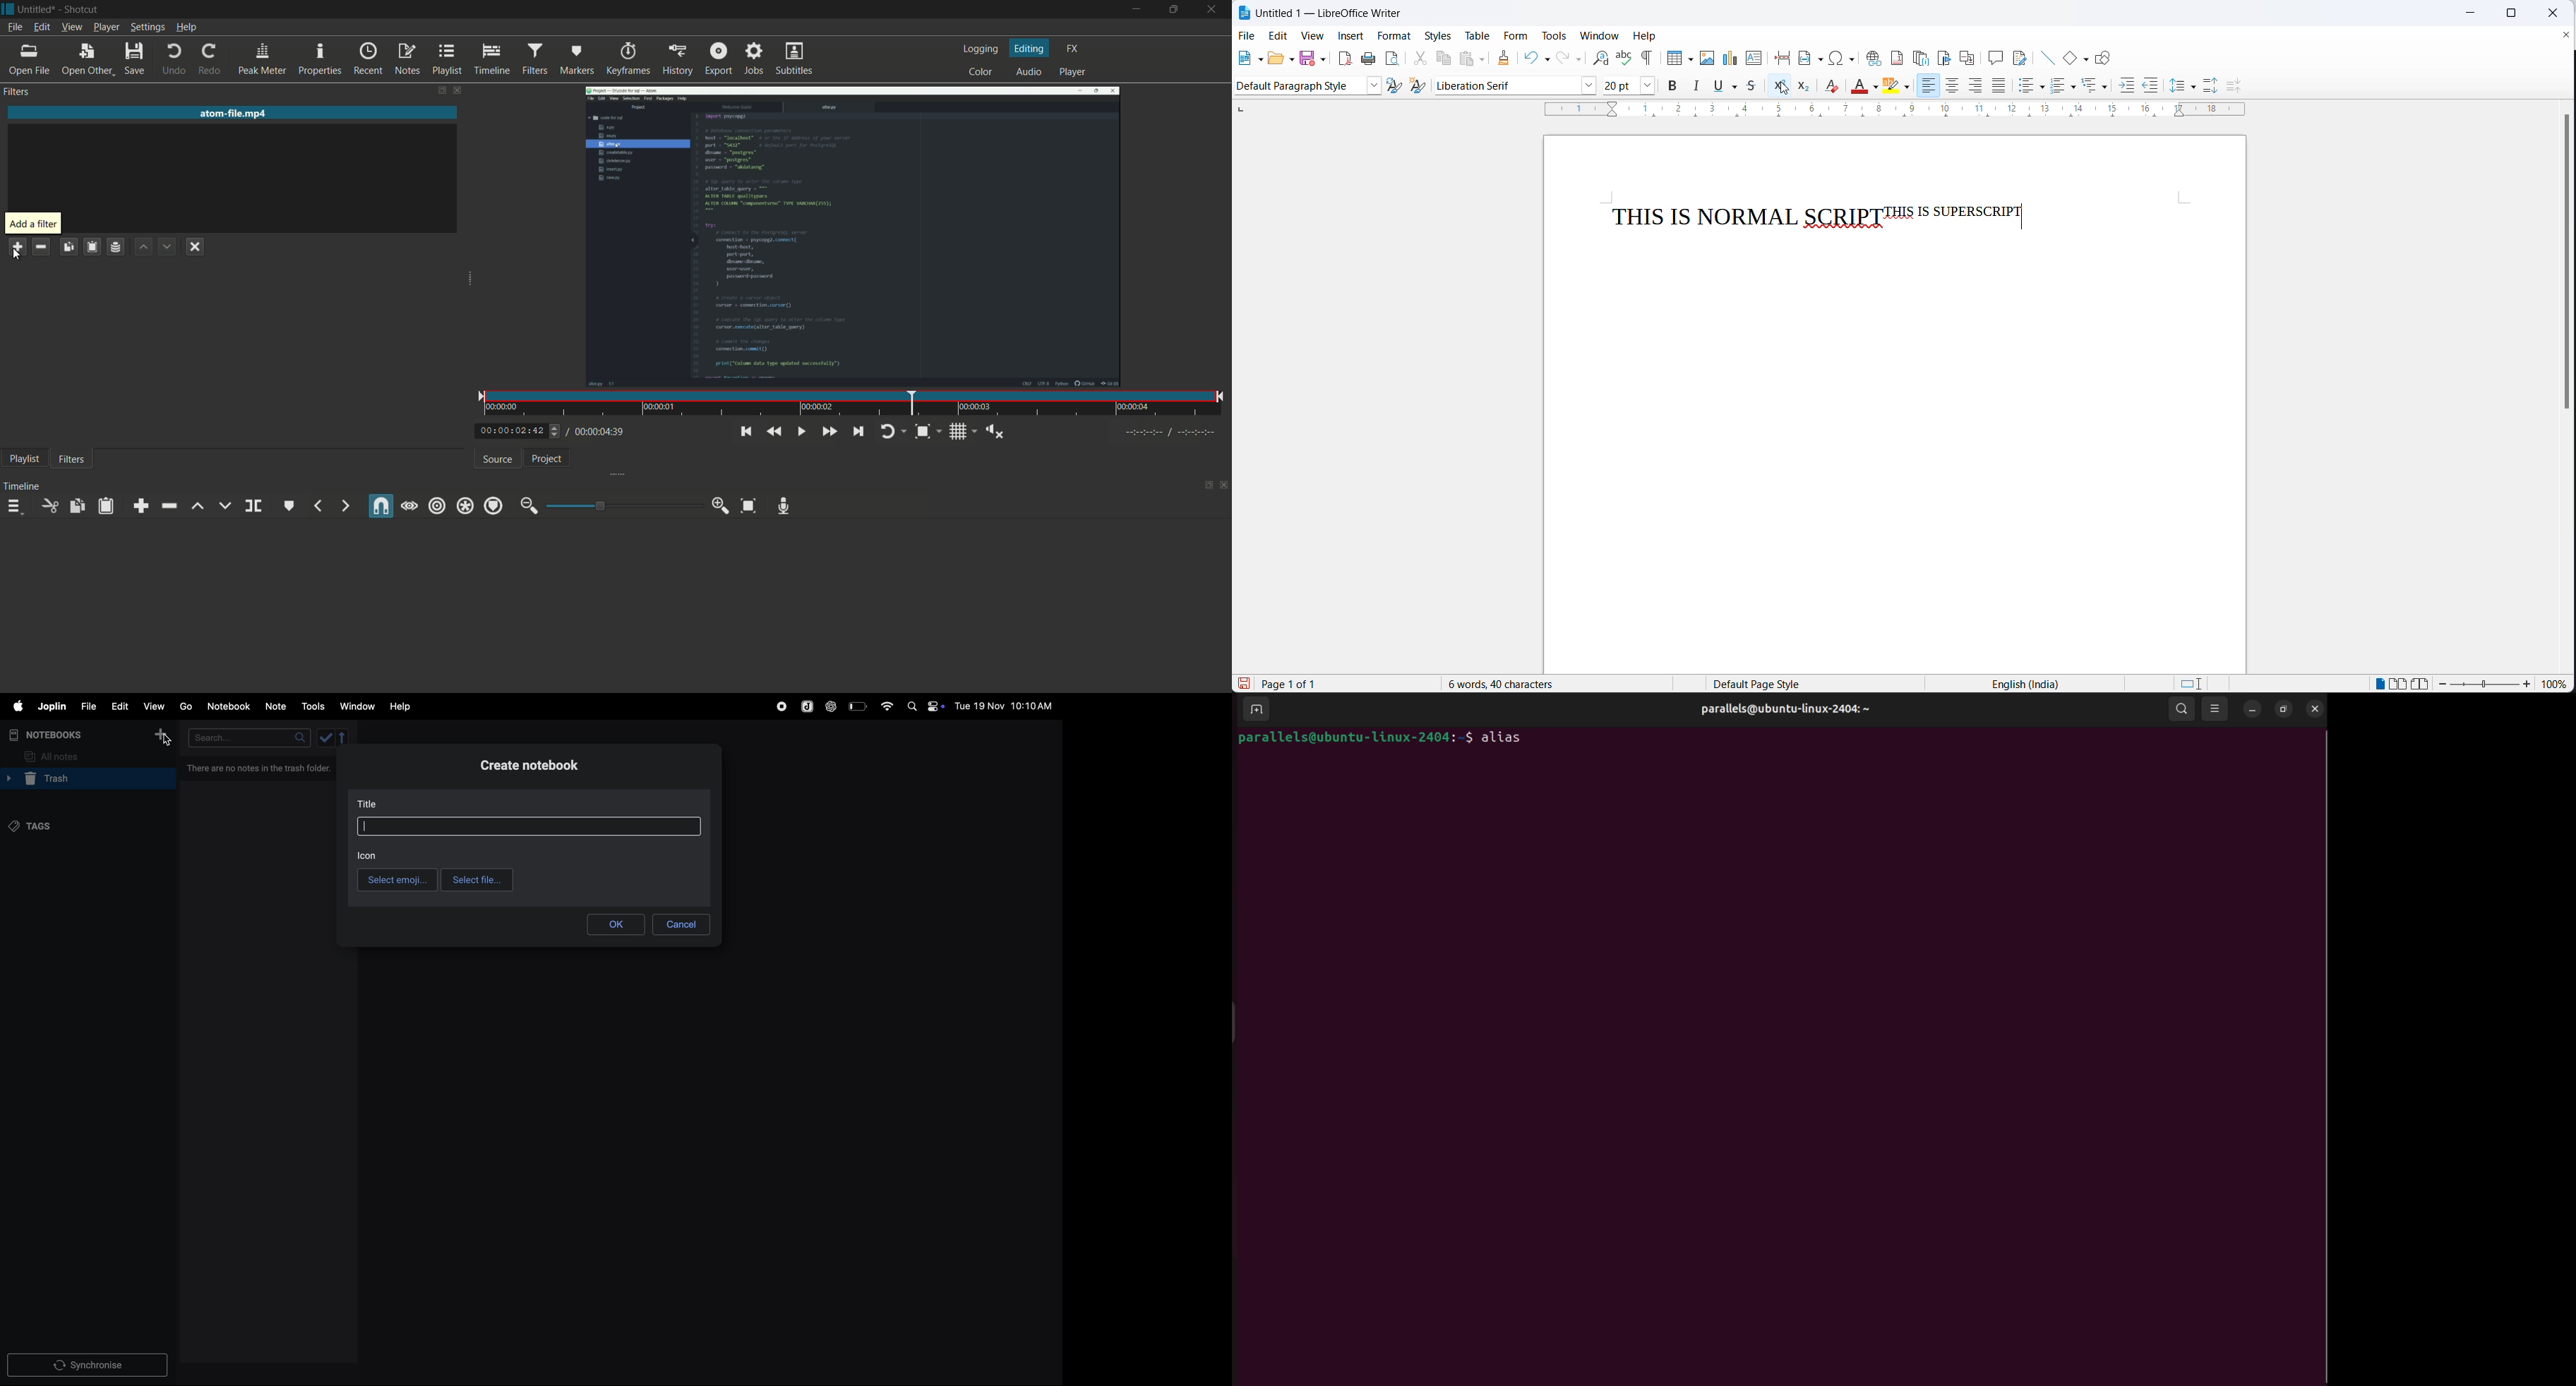 The image size is (2576, 1400). Describe the element at coordinates (683, 923) in the screenshot. I see `cancel` at that location.